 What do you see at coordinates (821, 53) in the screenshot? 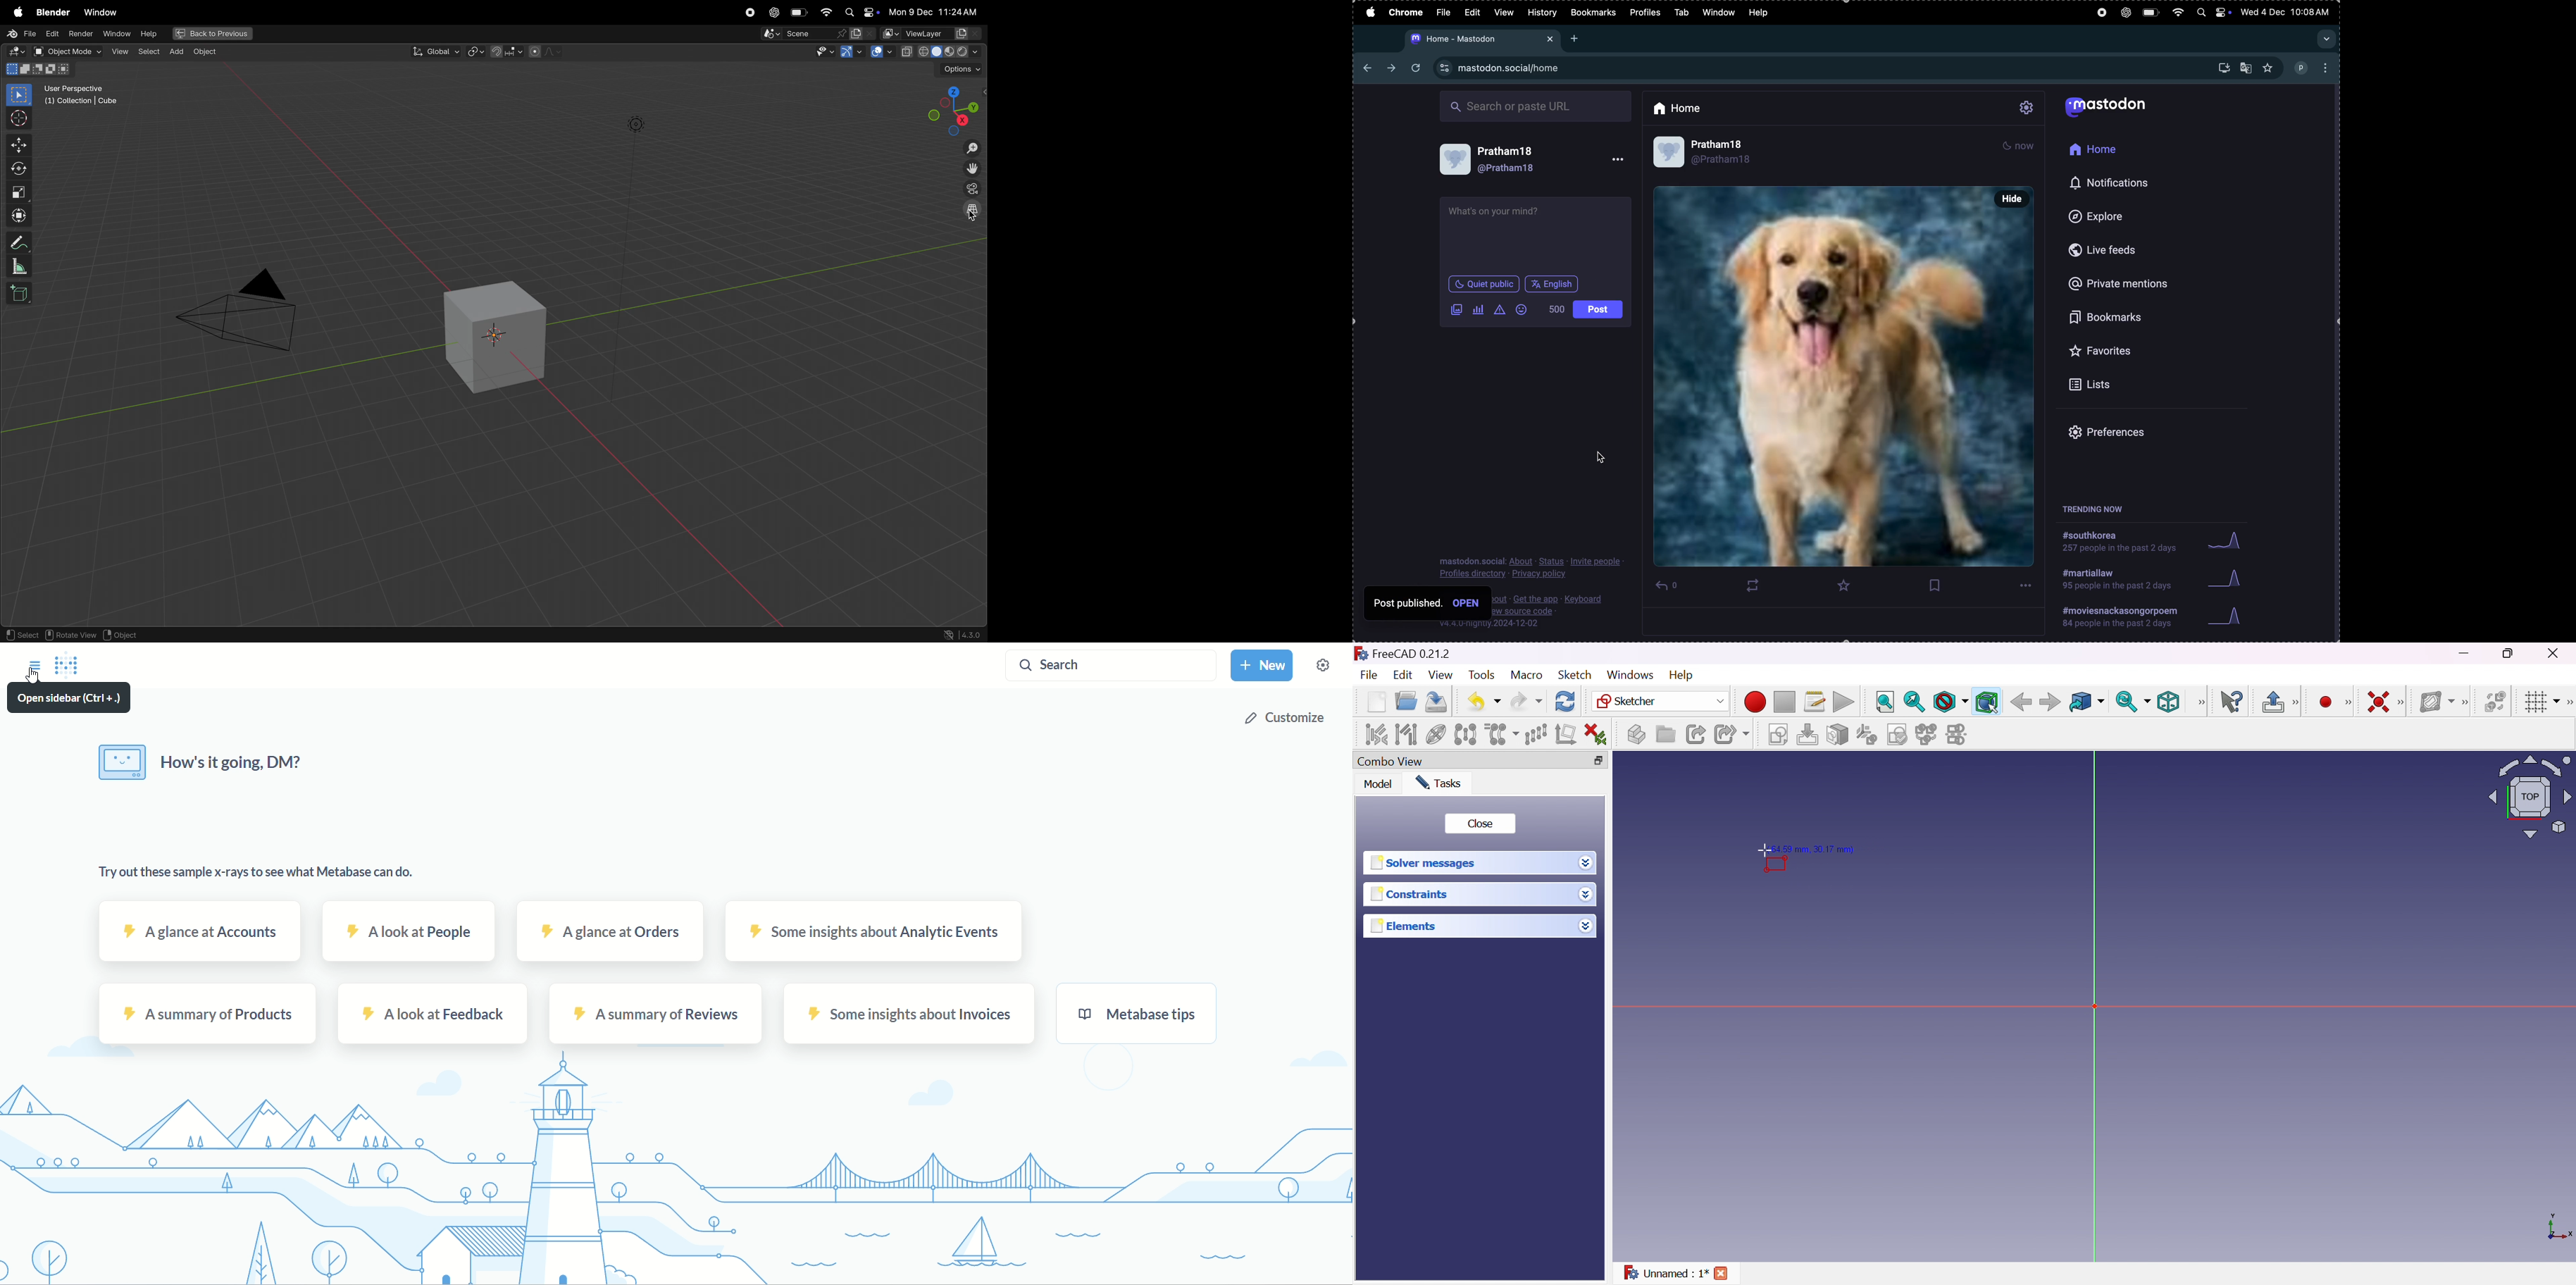
I see `visibility` at bounding box center [821, 53].